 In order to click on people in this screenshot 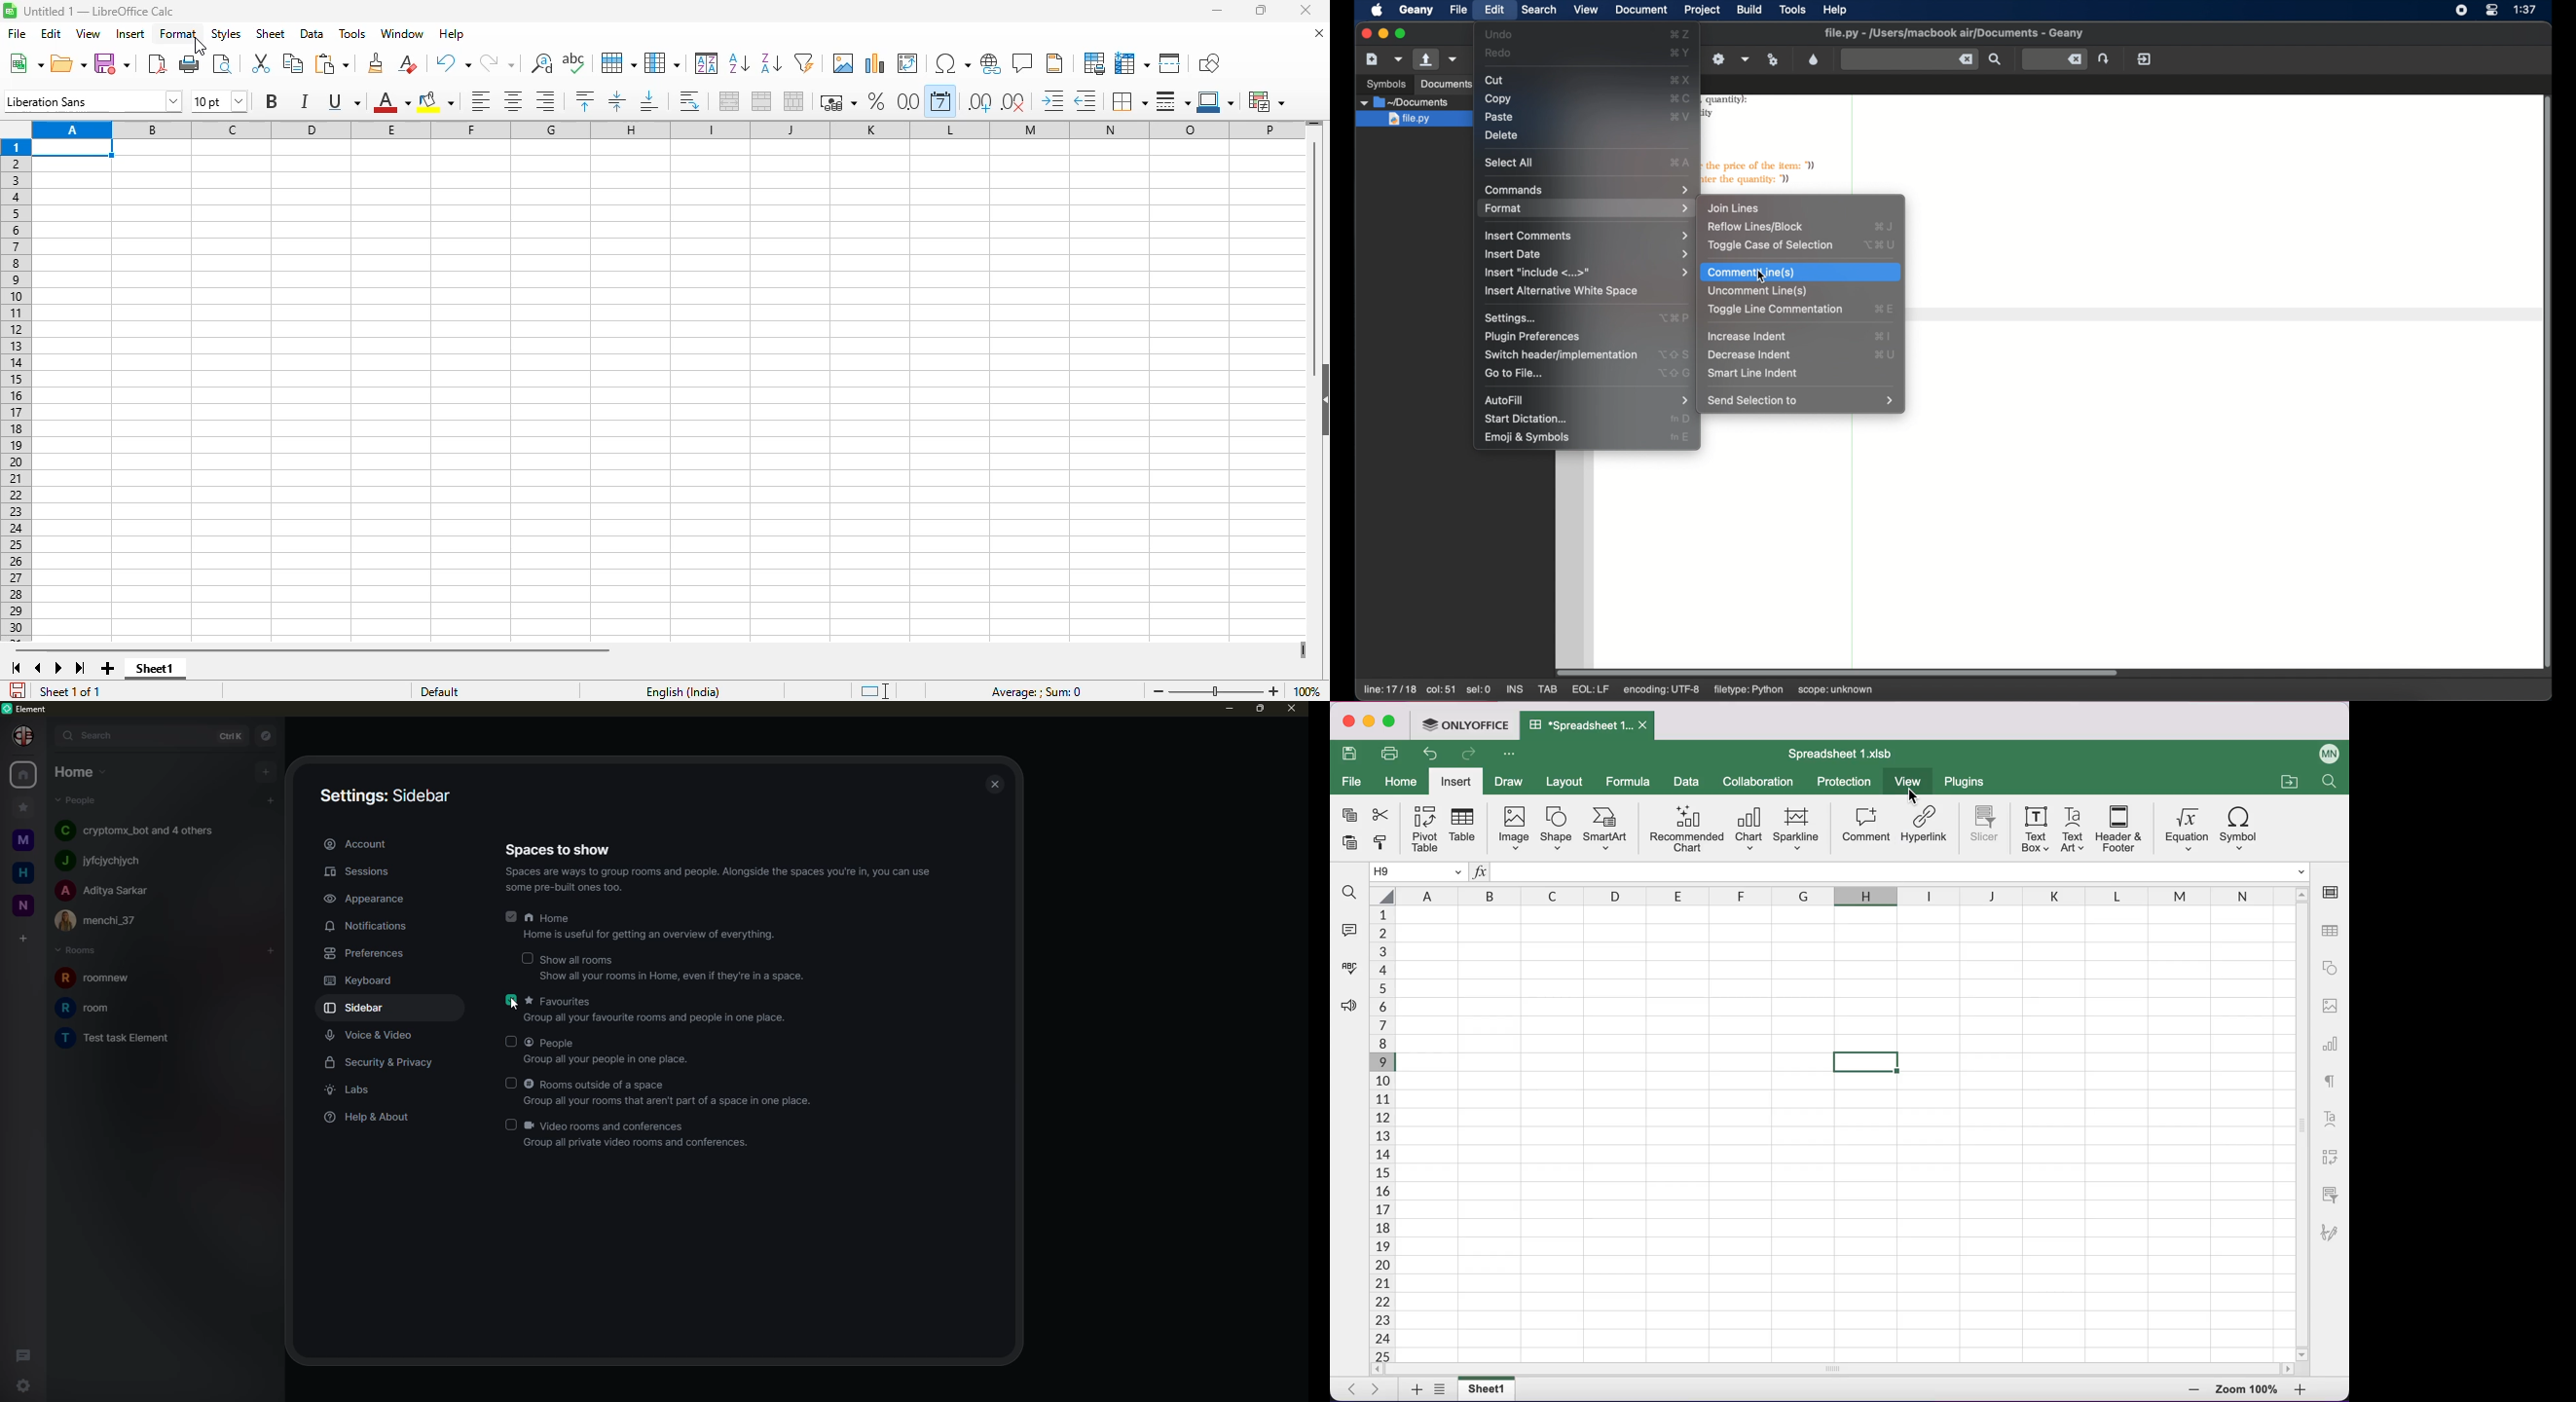, I will do `click(76, 801)`.